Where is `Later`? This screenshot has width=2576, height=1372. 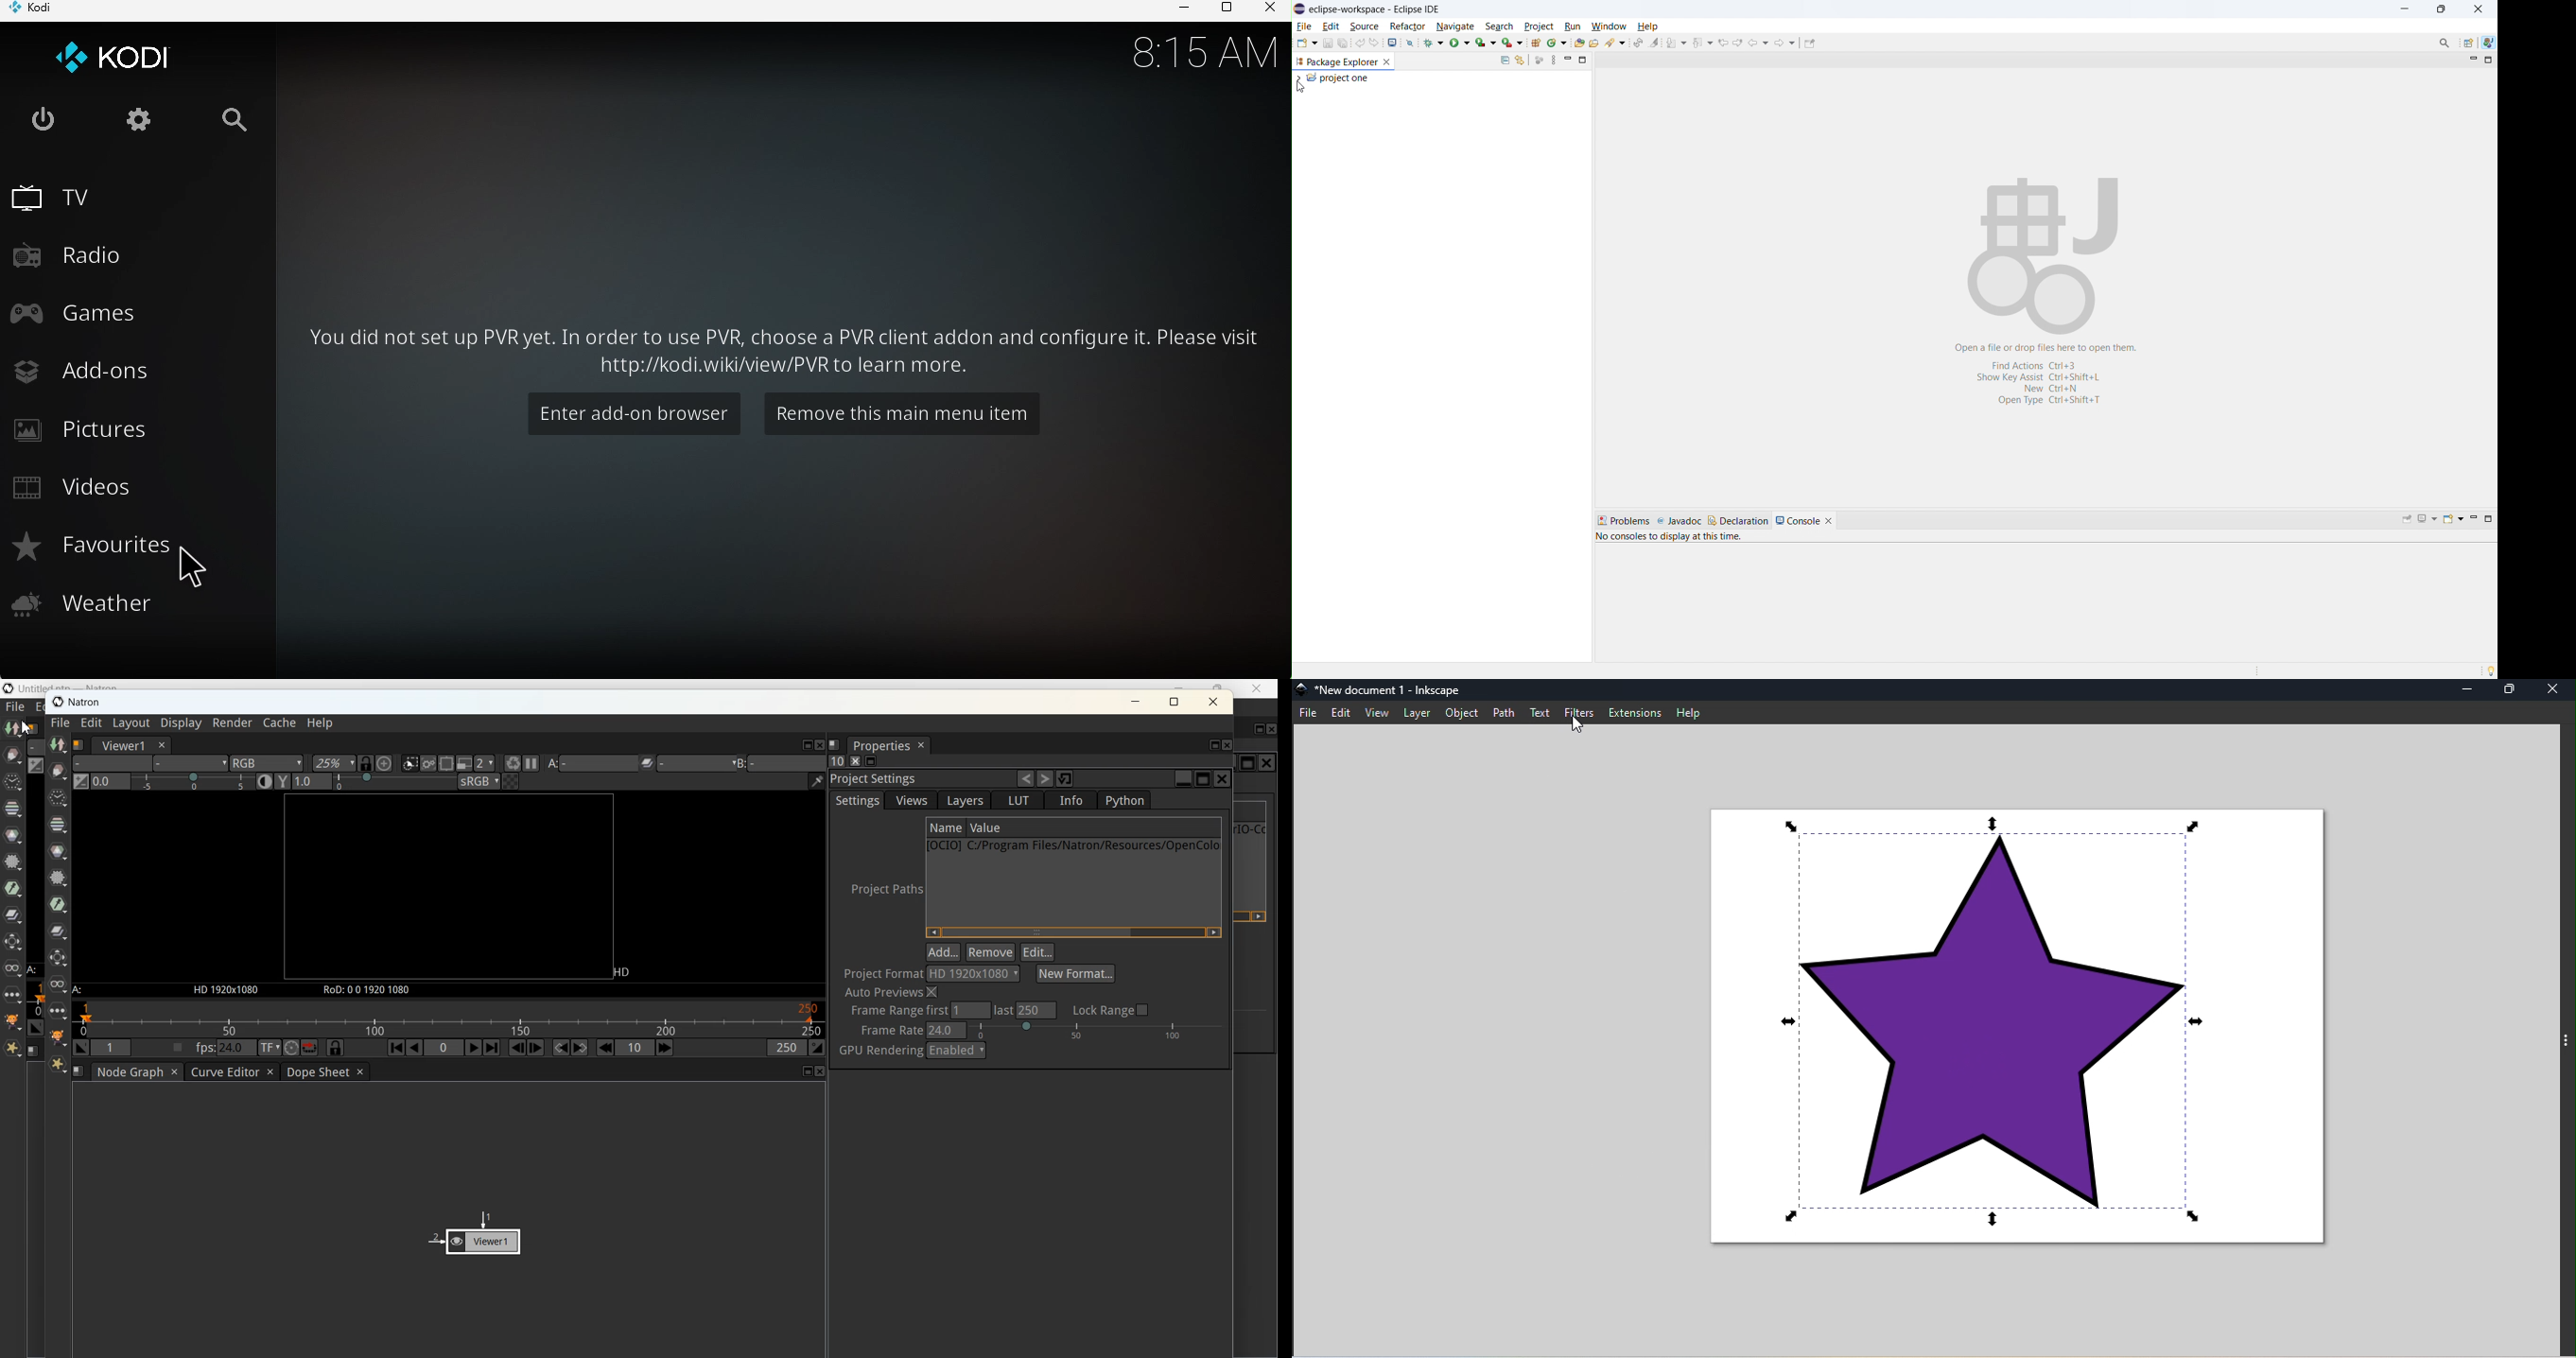 Later is located at coordinates (1414, 713).